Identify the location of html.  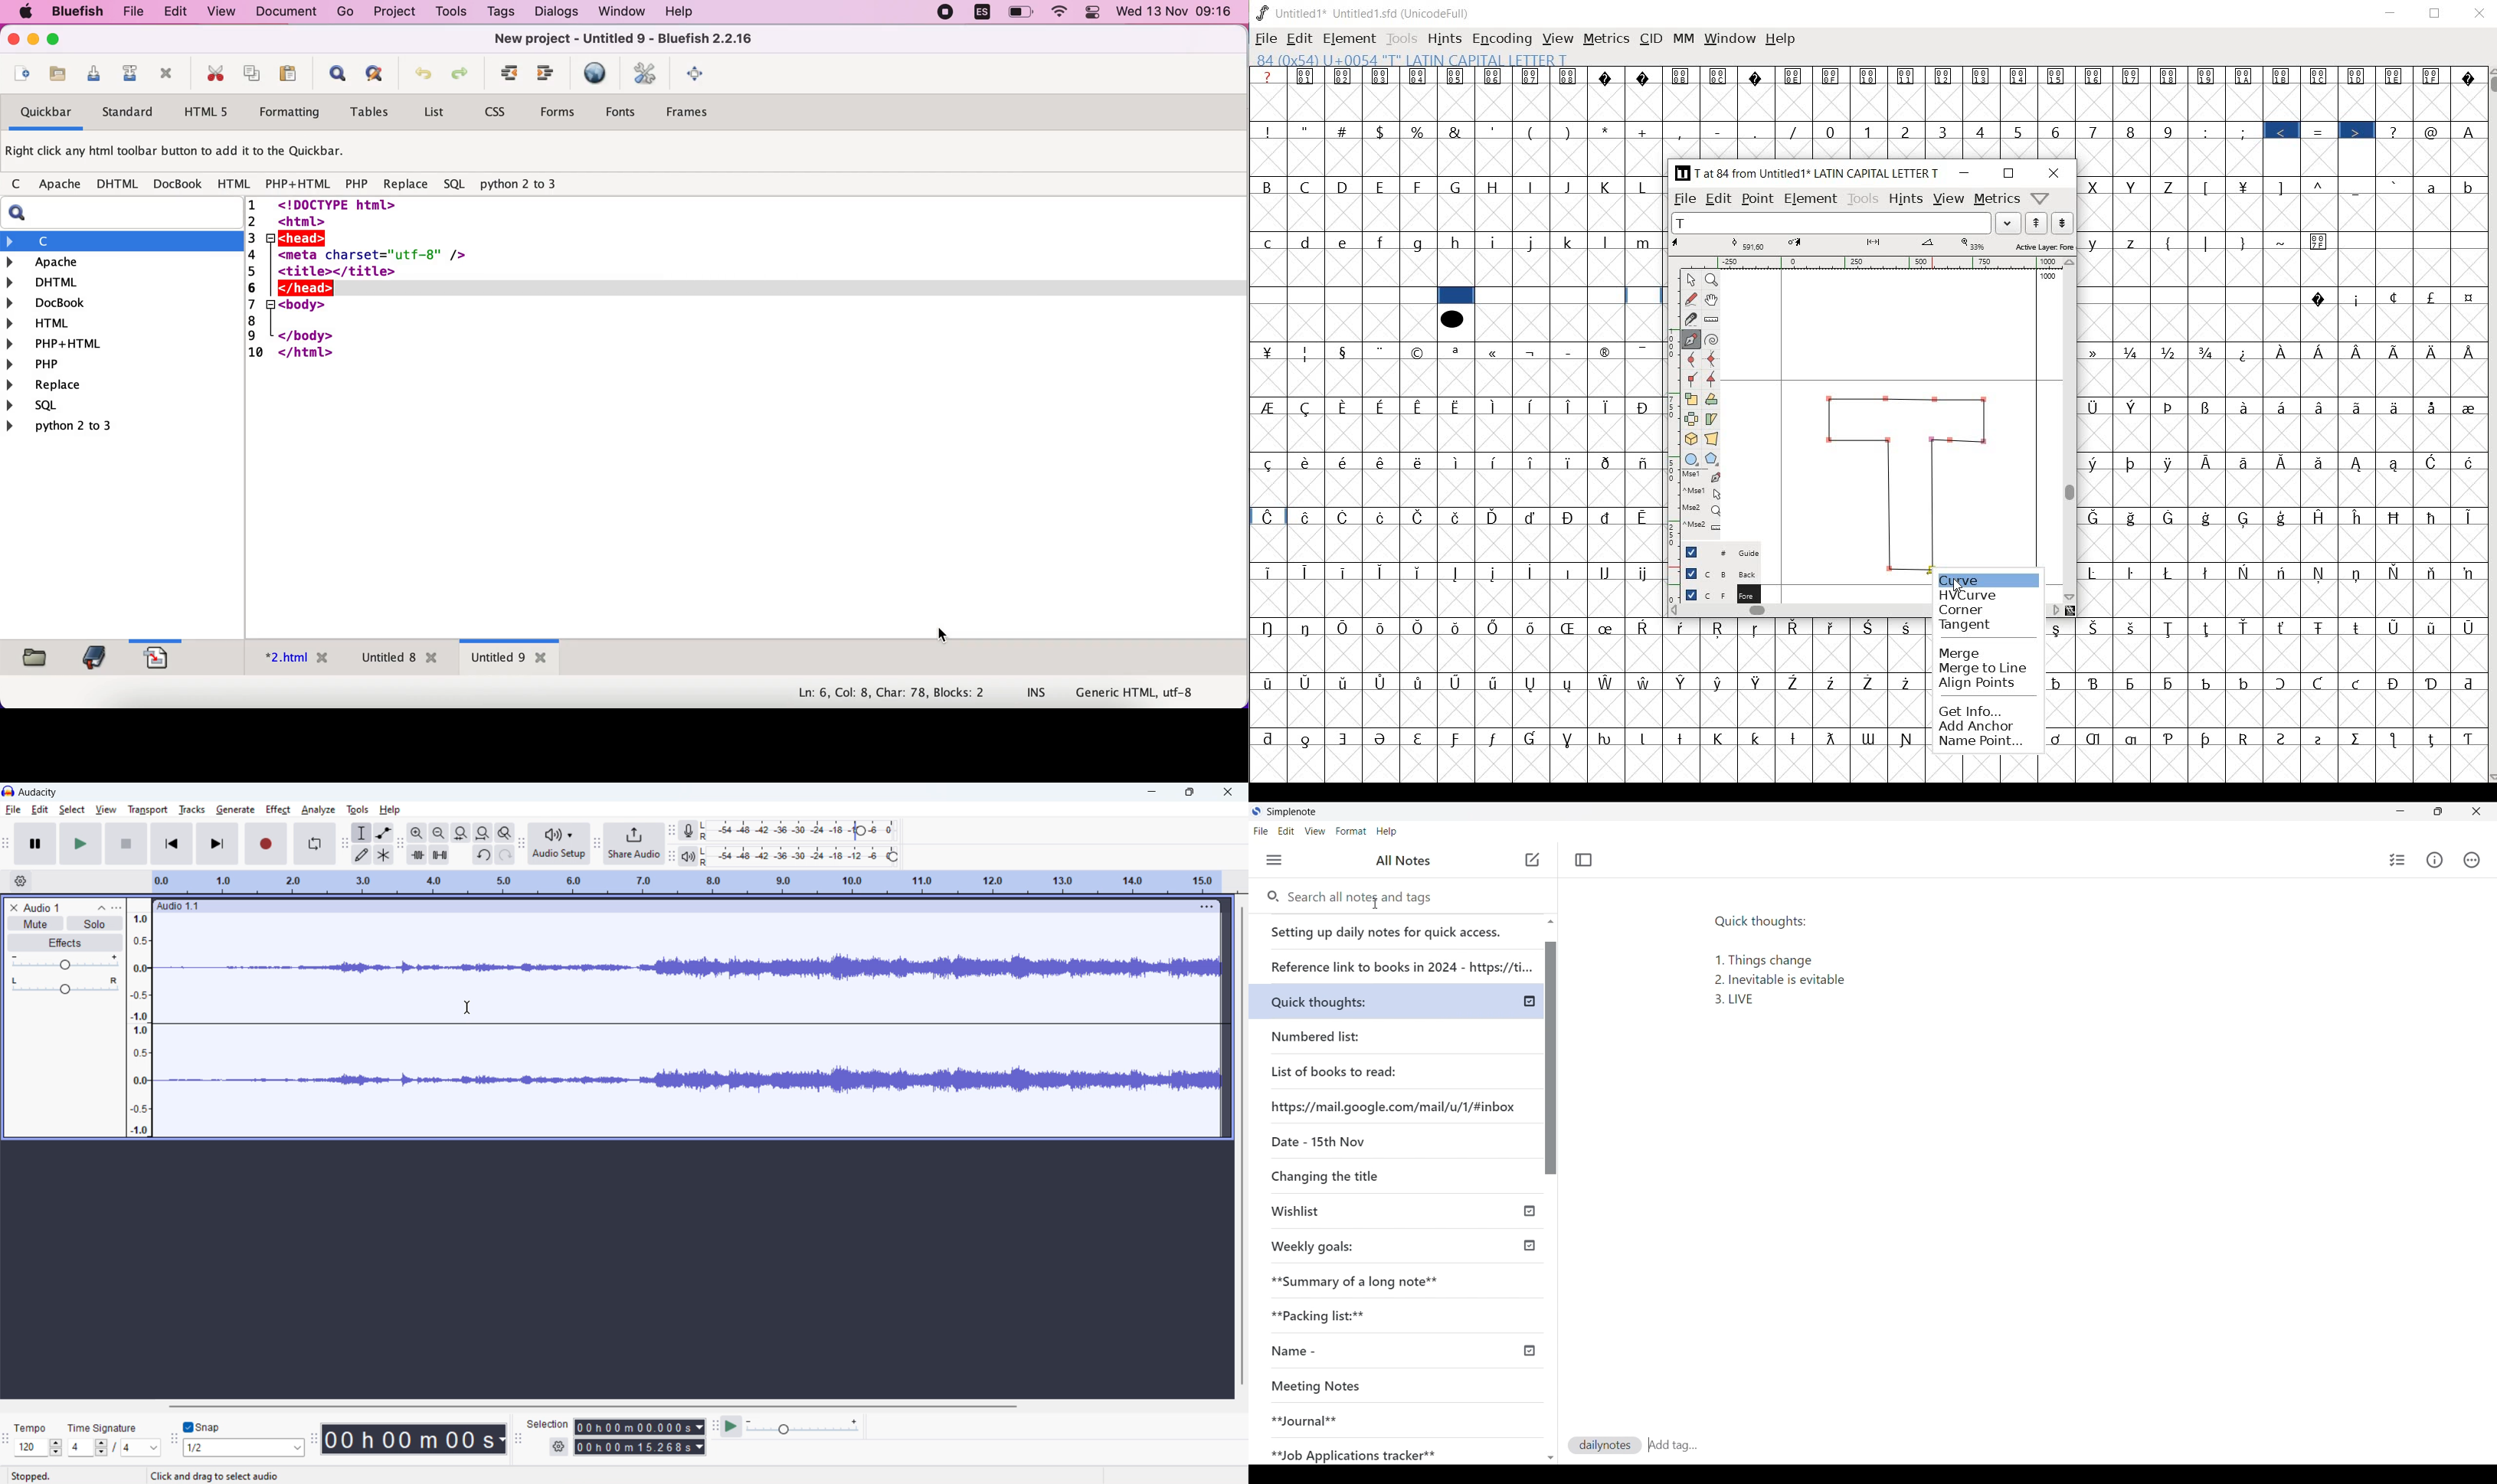
(233, 183).